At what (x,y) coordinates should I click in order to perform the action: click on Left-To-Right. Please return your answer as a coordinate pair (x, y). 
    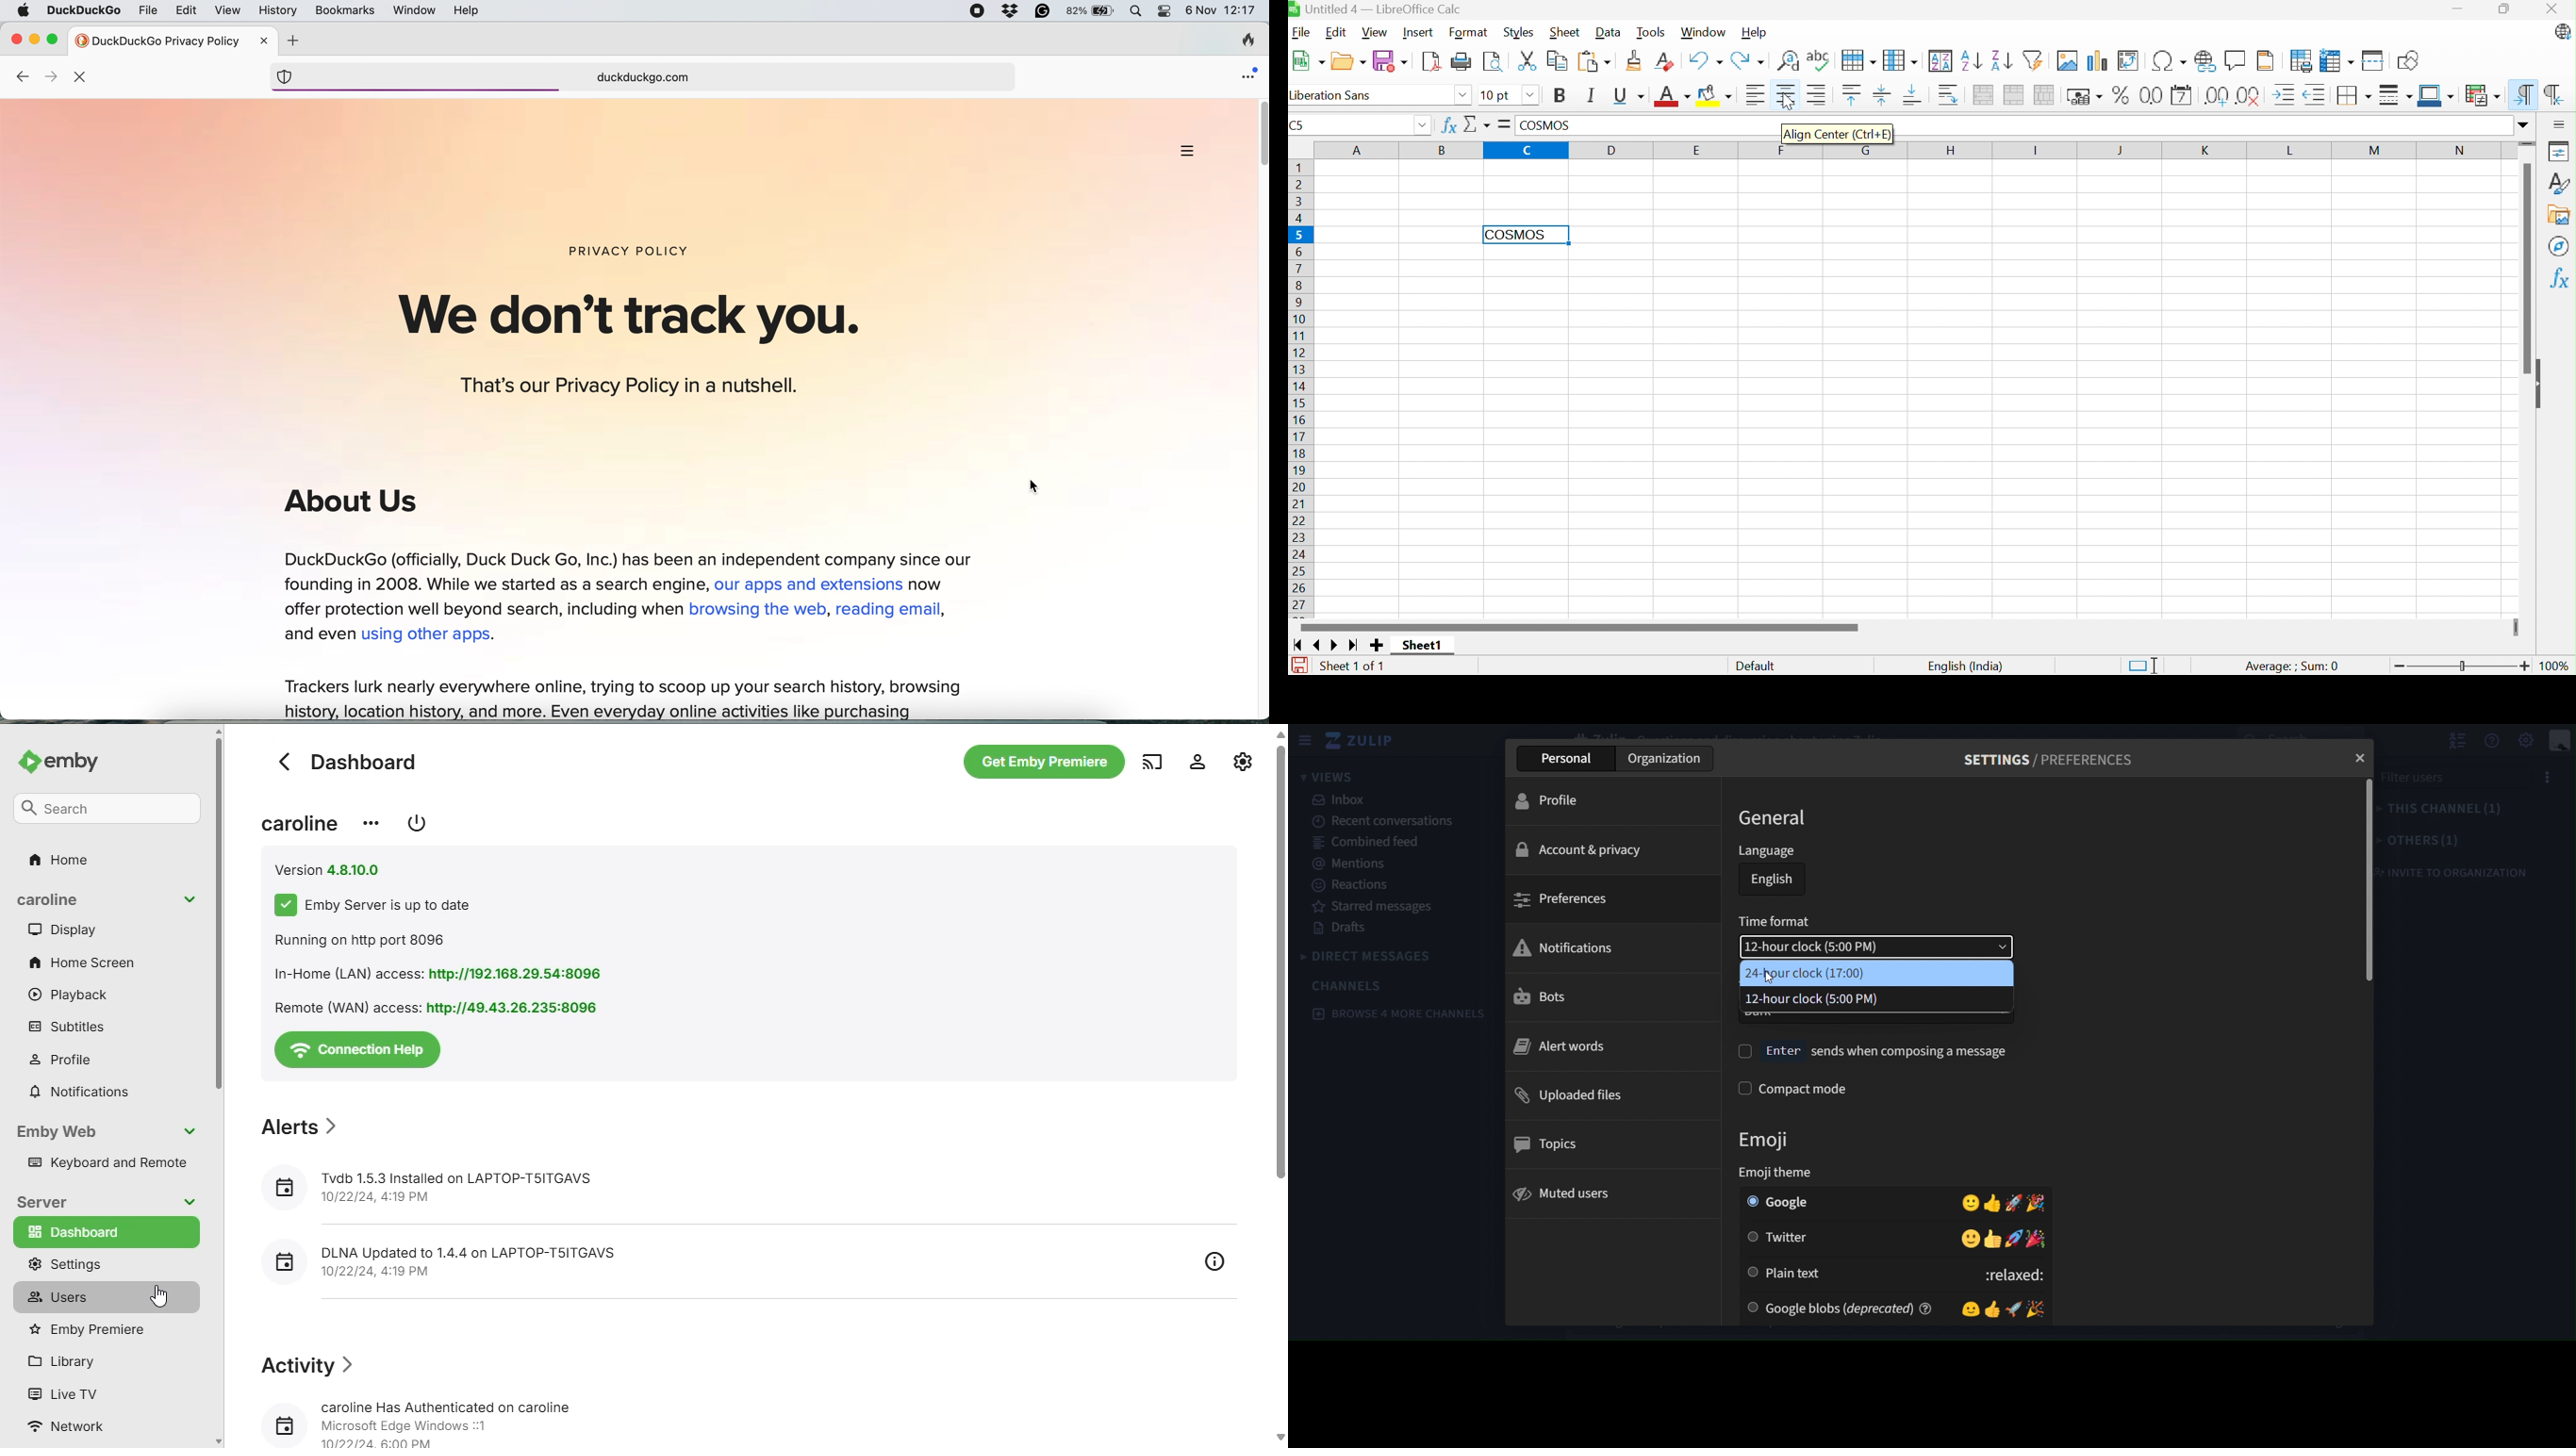
    Looking at the image, I should click on (2521, 93).